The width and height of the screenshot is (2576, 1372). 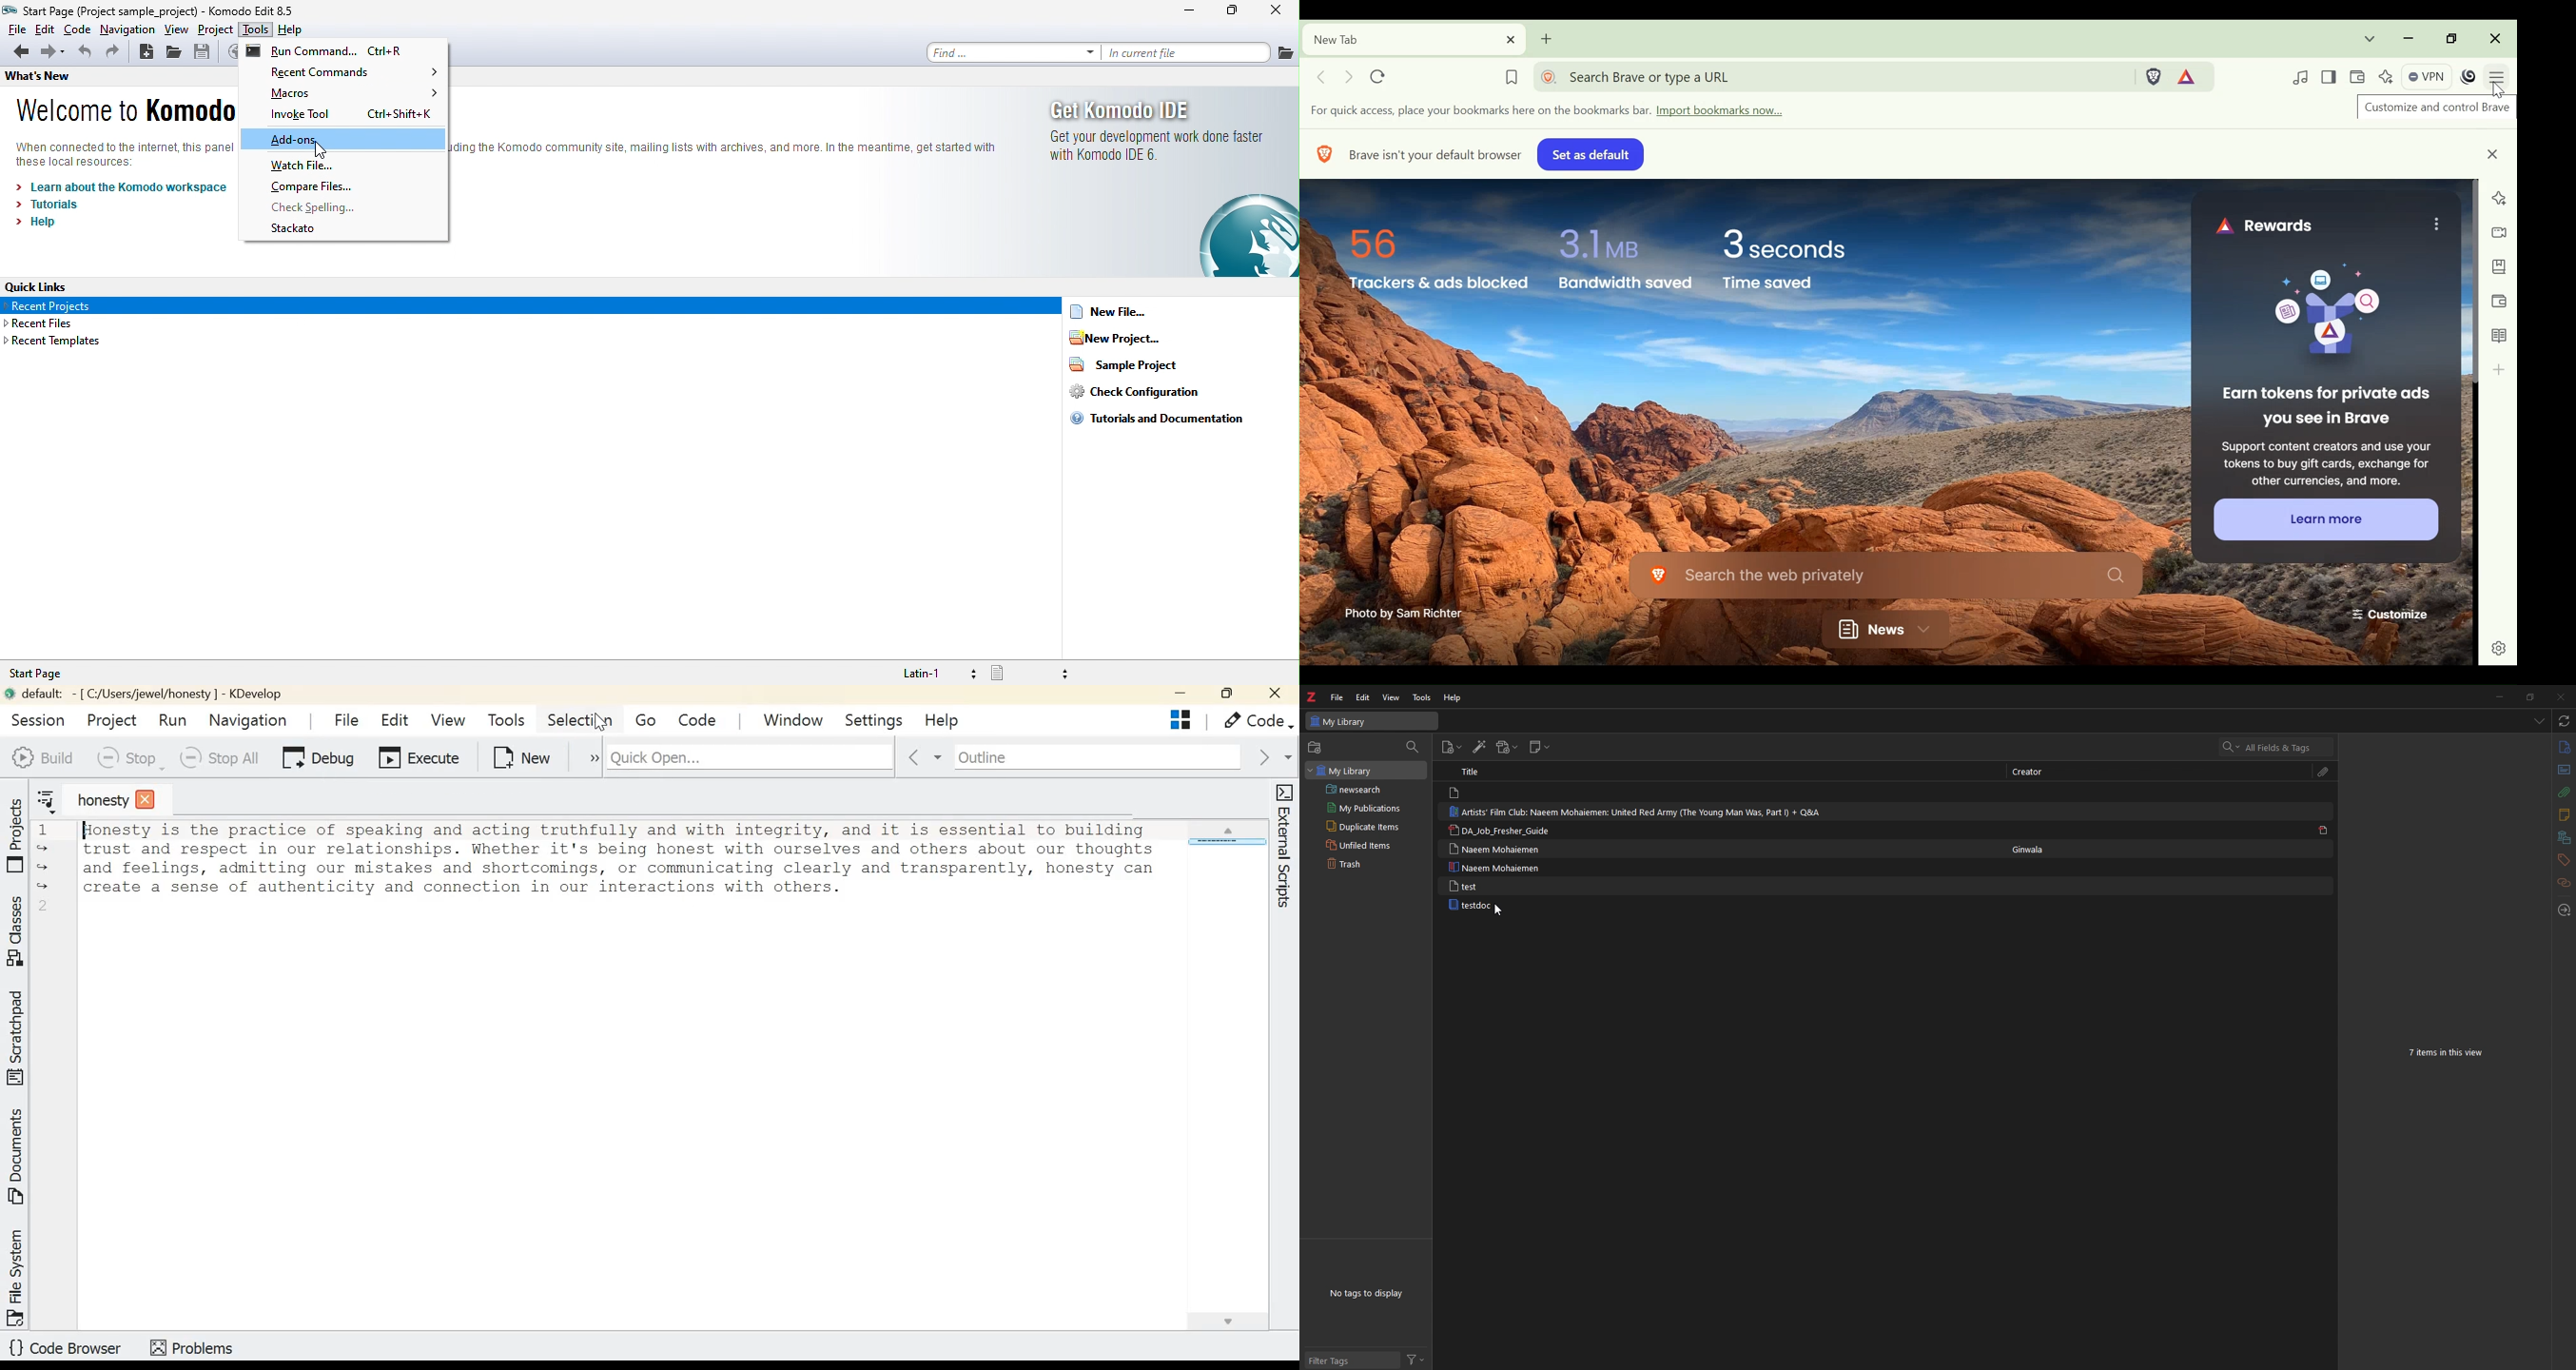 I want to click on file logo, so click(x=1456, y=793).